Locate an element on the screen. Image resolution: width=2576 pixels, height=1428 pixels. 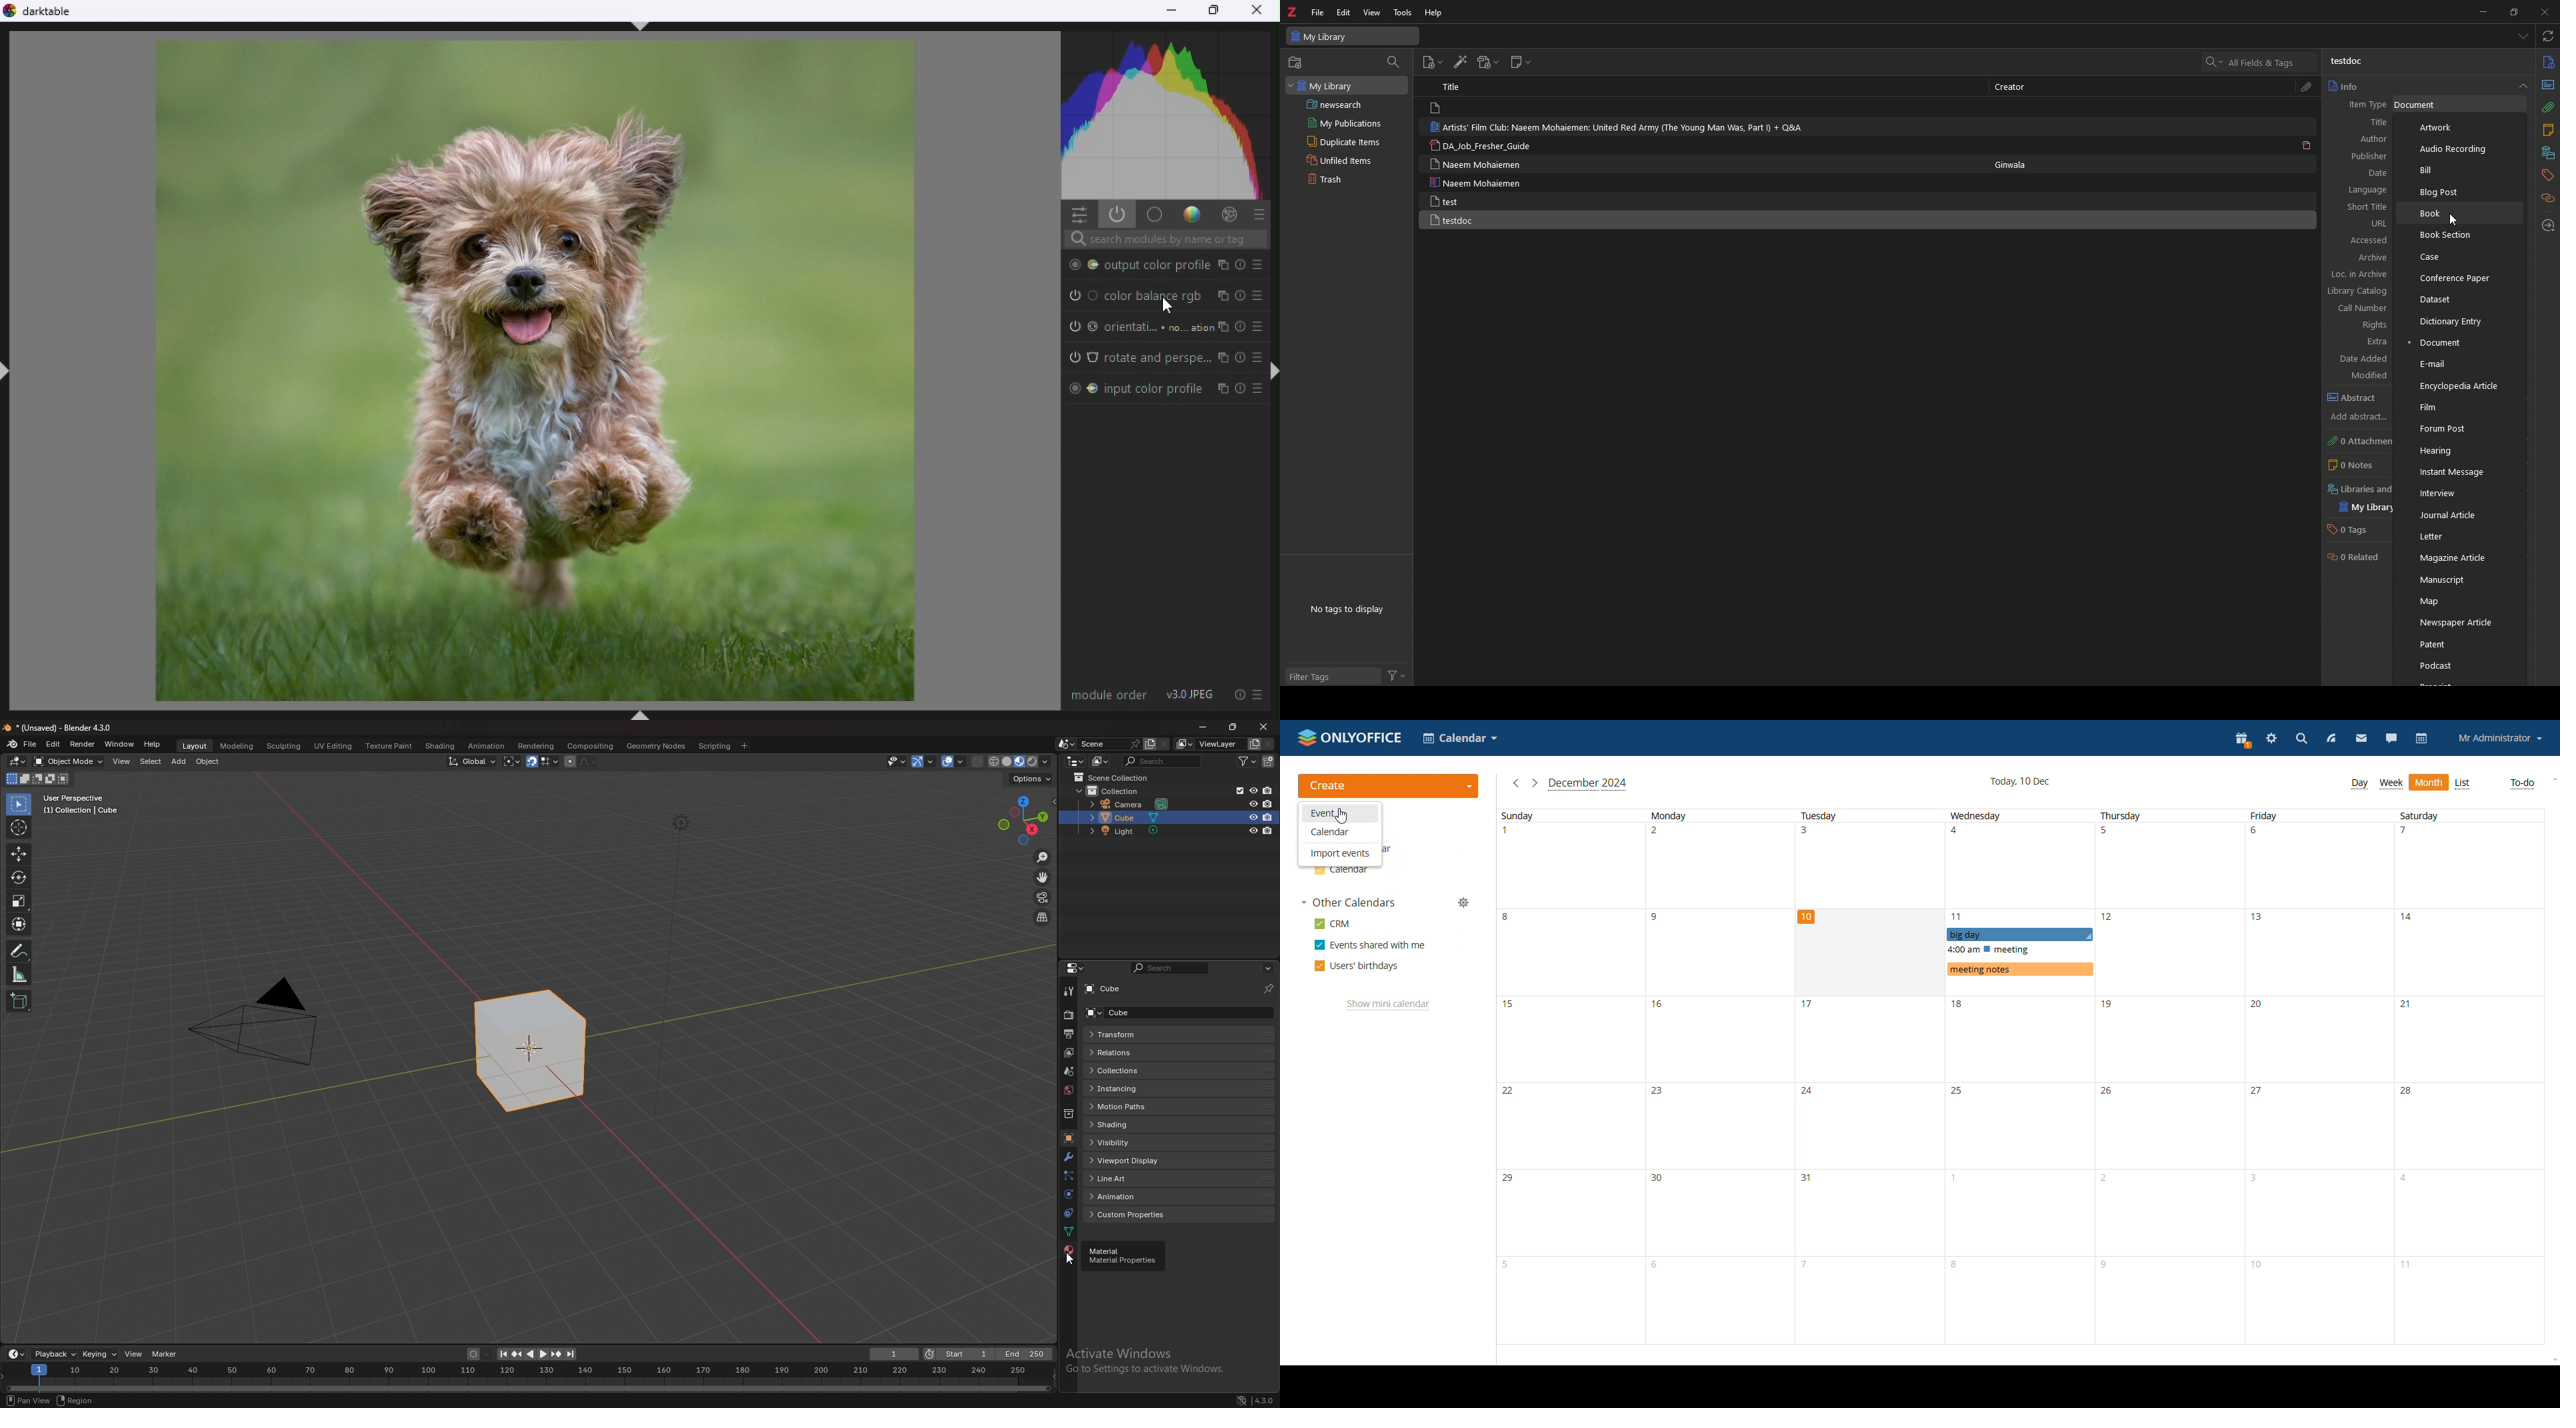
sunday is located at coordinates (1571, 1077).